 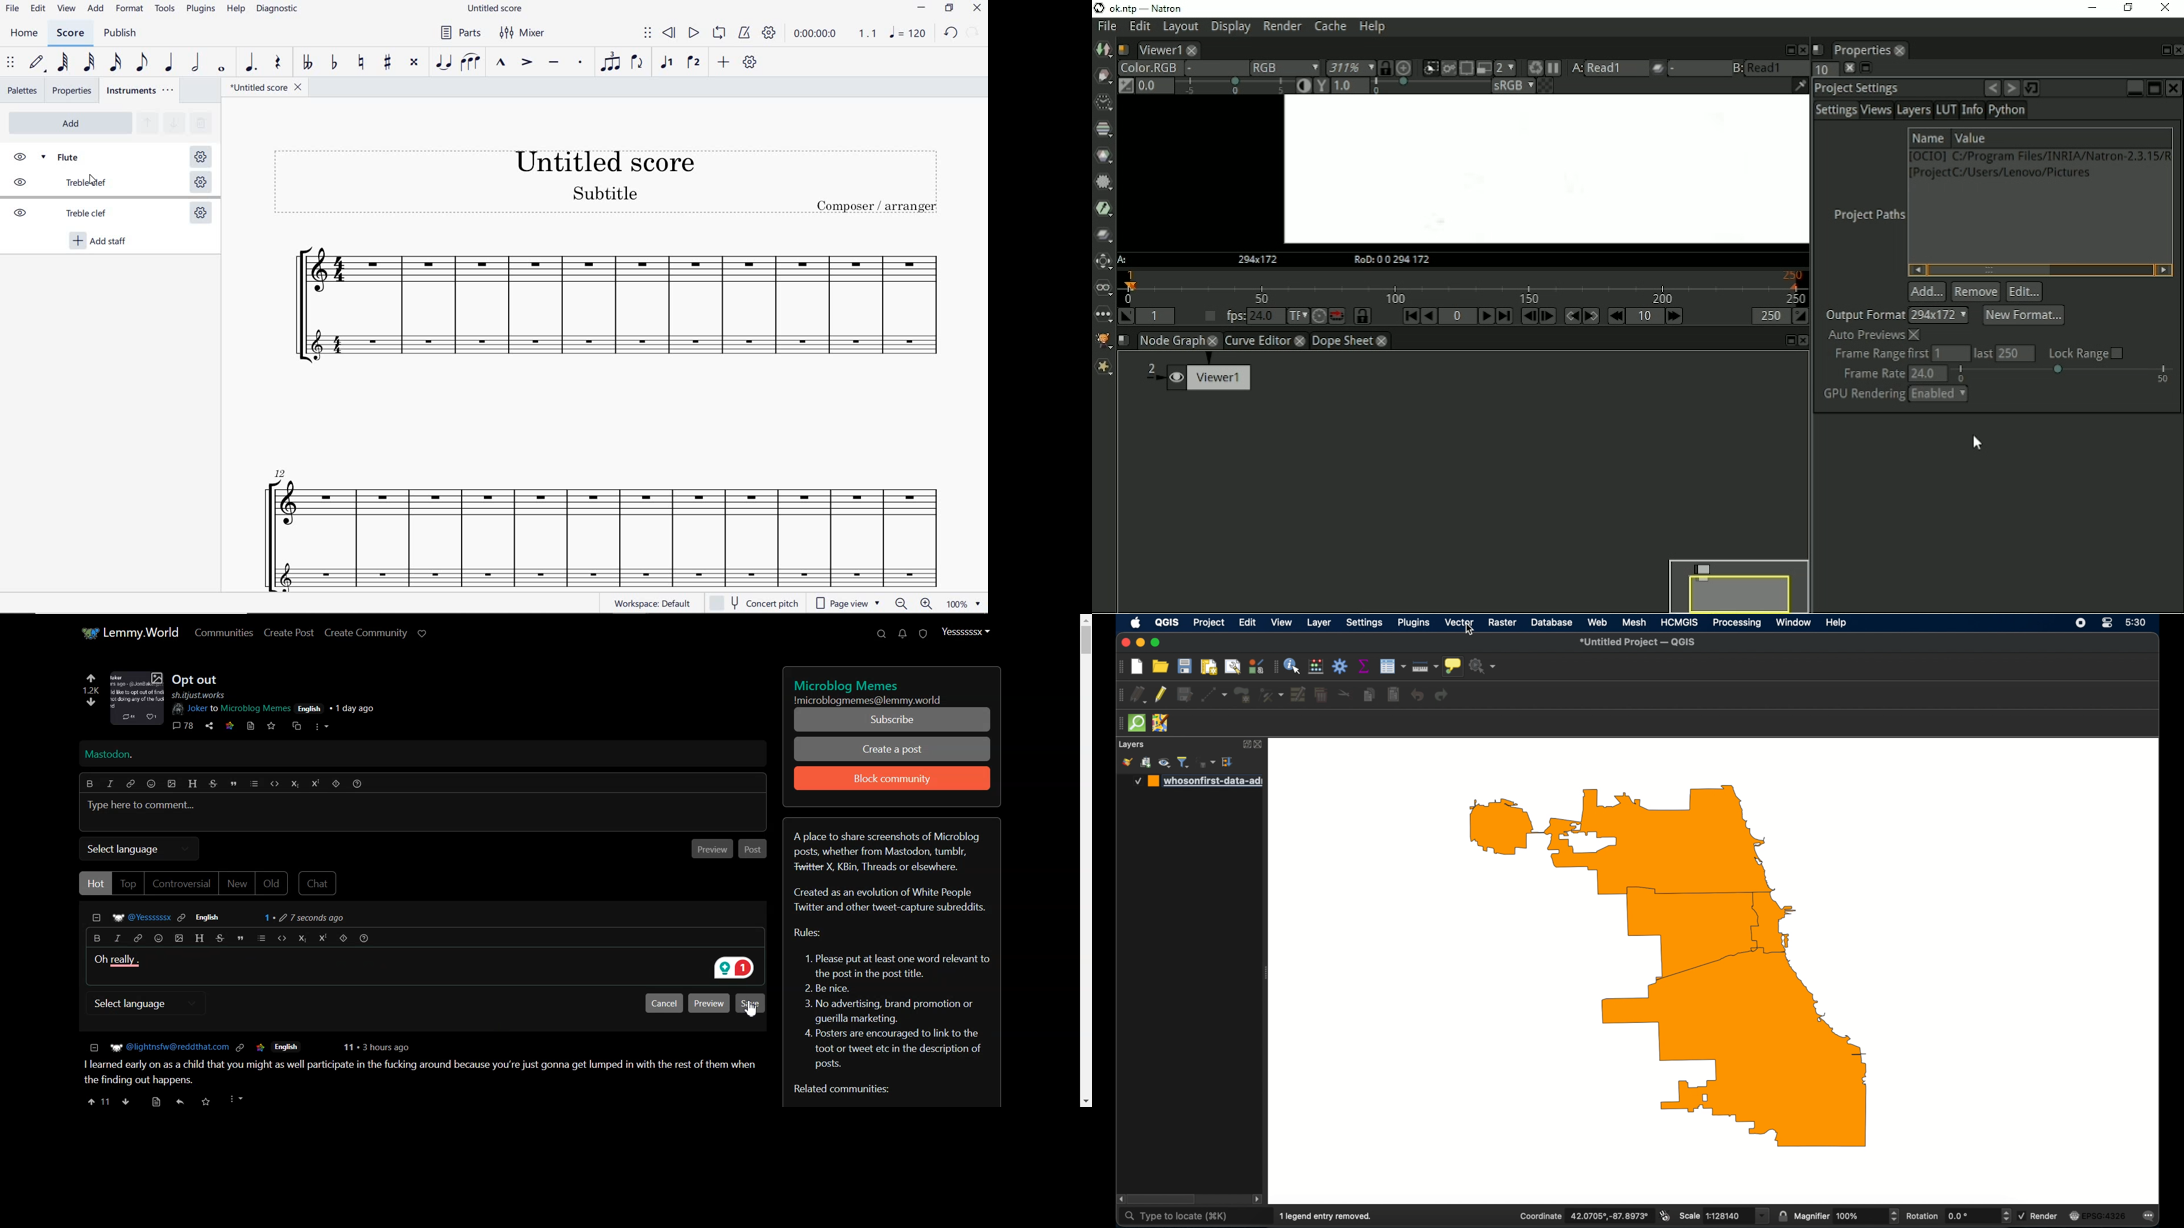 What do you see at coordinates (500, 63) in the screenshot?
I see `MARCATO` at bounding box center [500, 63].